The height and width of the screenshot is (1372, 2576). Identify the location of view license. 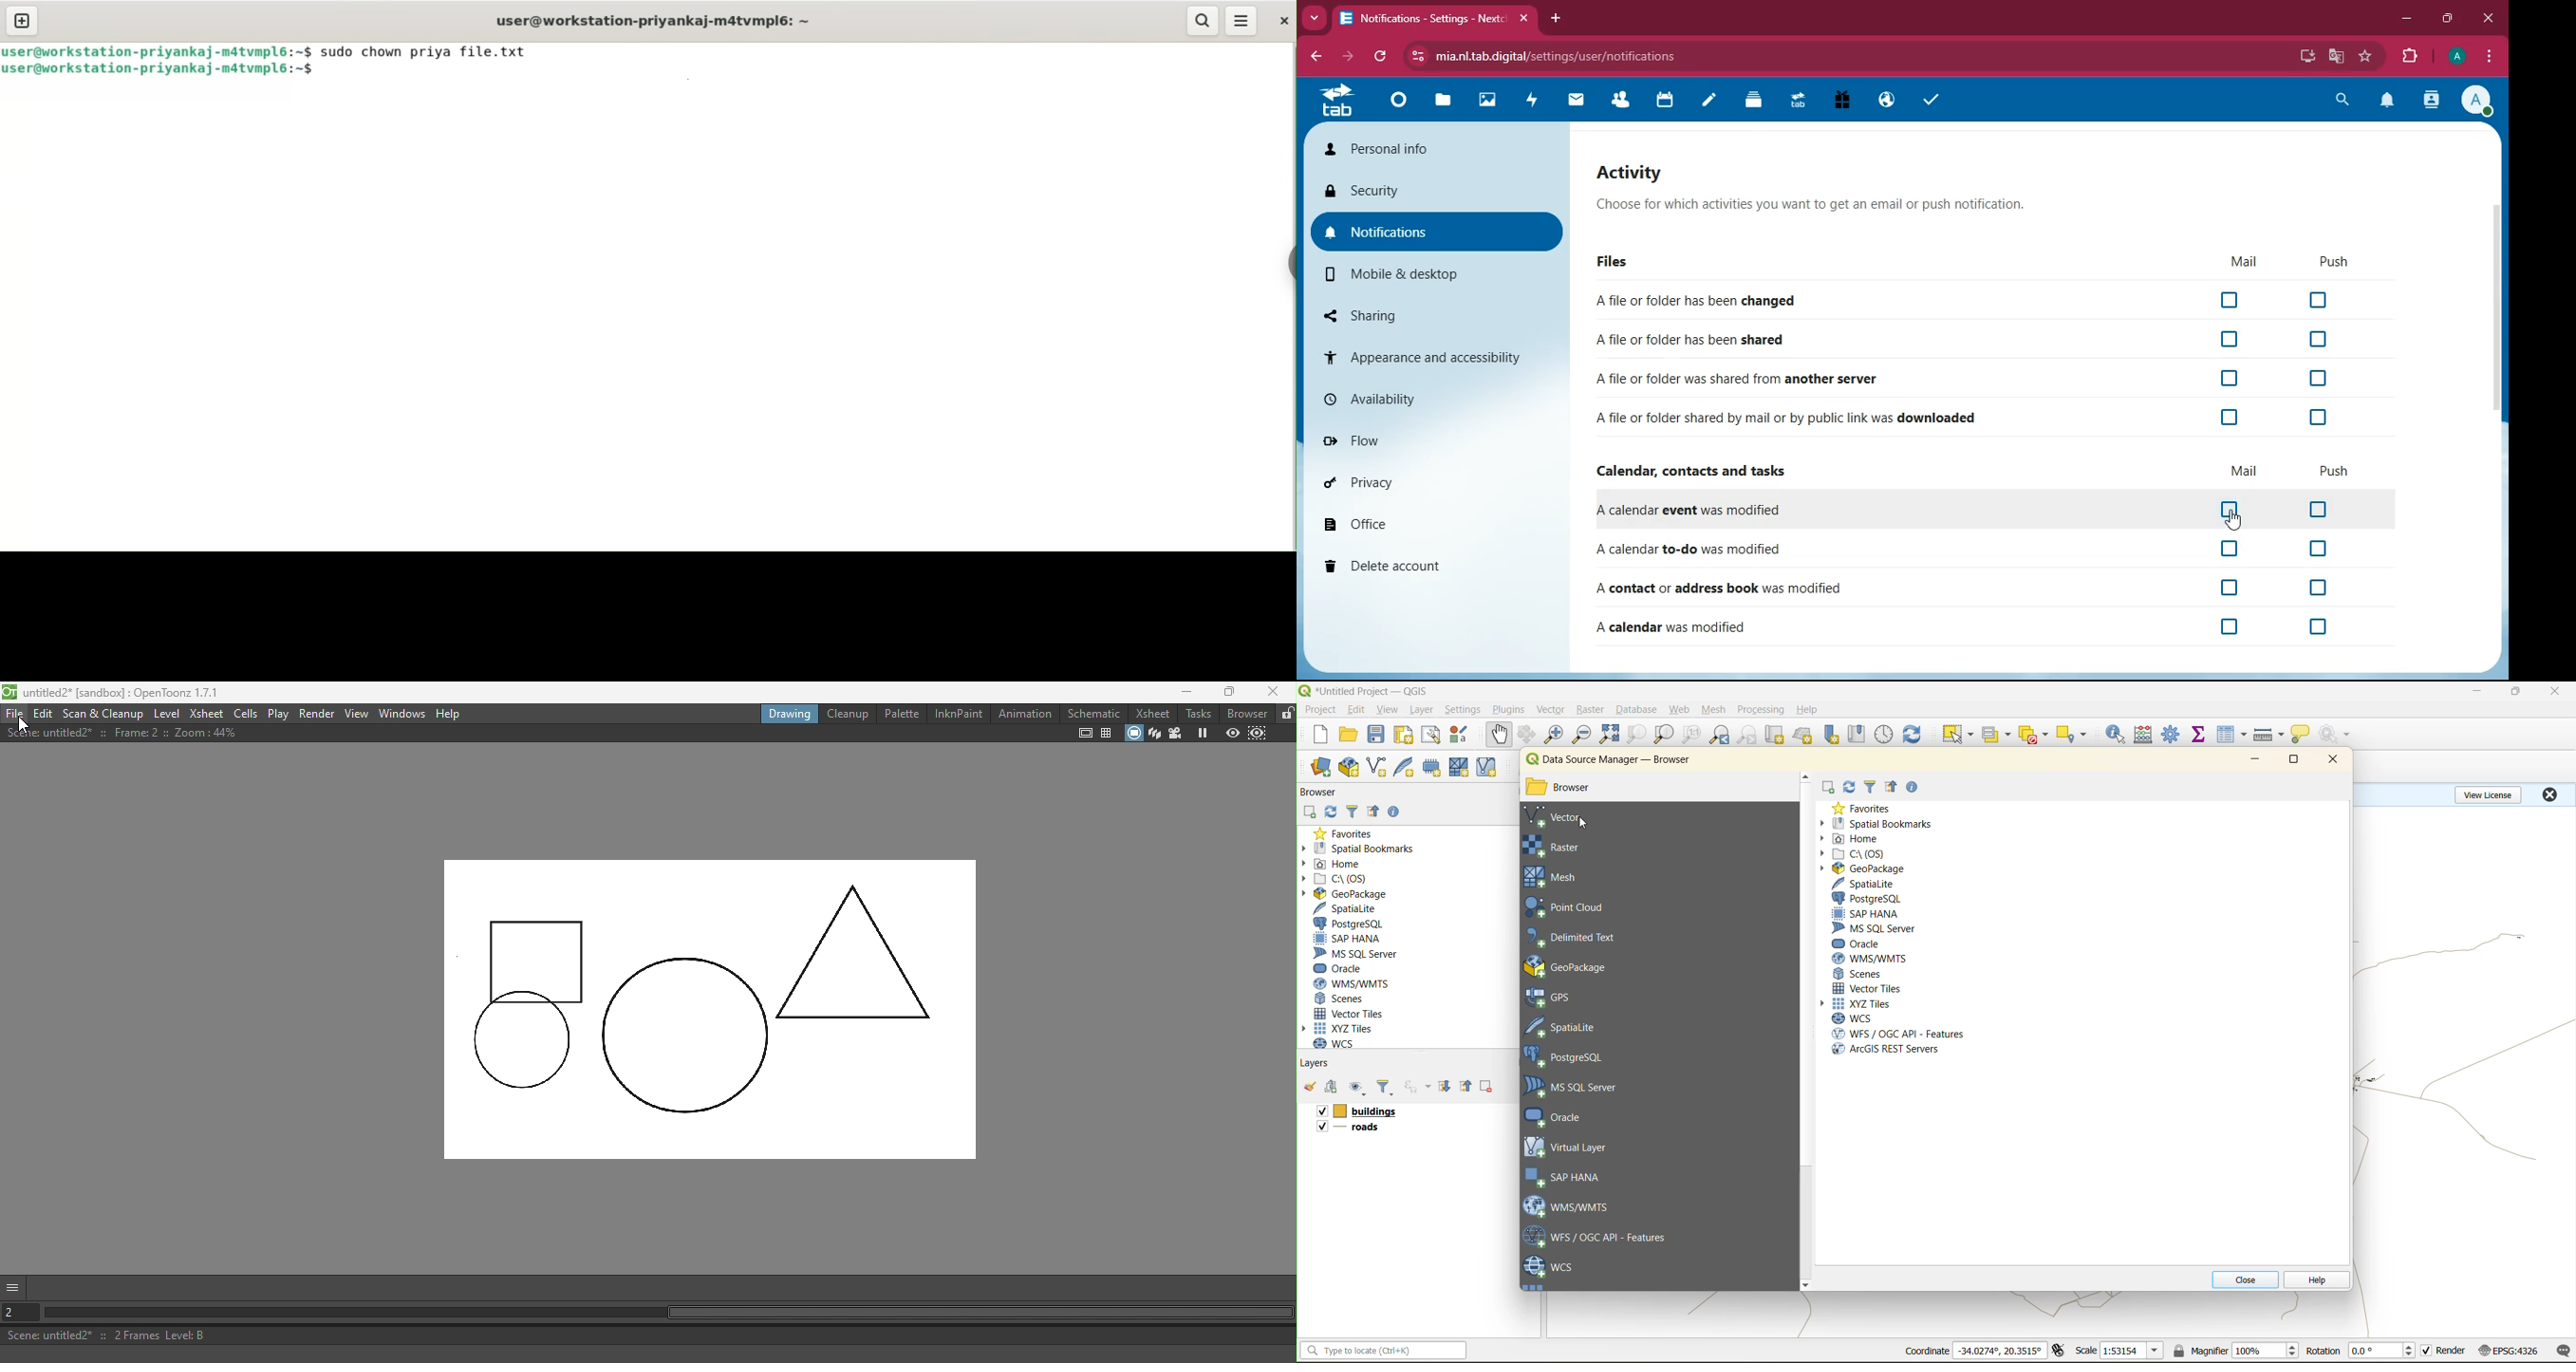
(2491, 793).